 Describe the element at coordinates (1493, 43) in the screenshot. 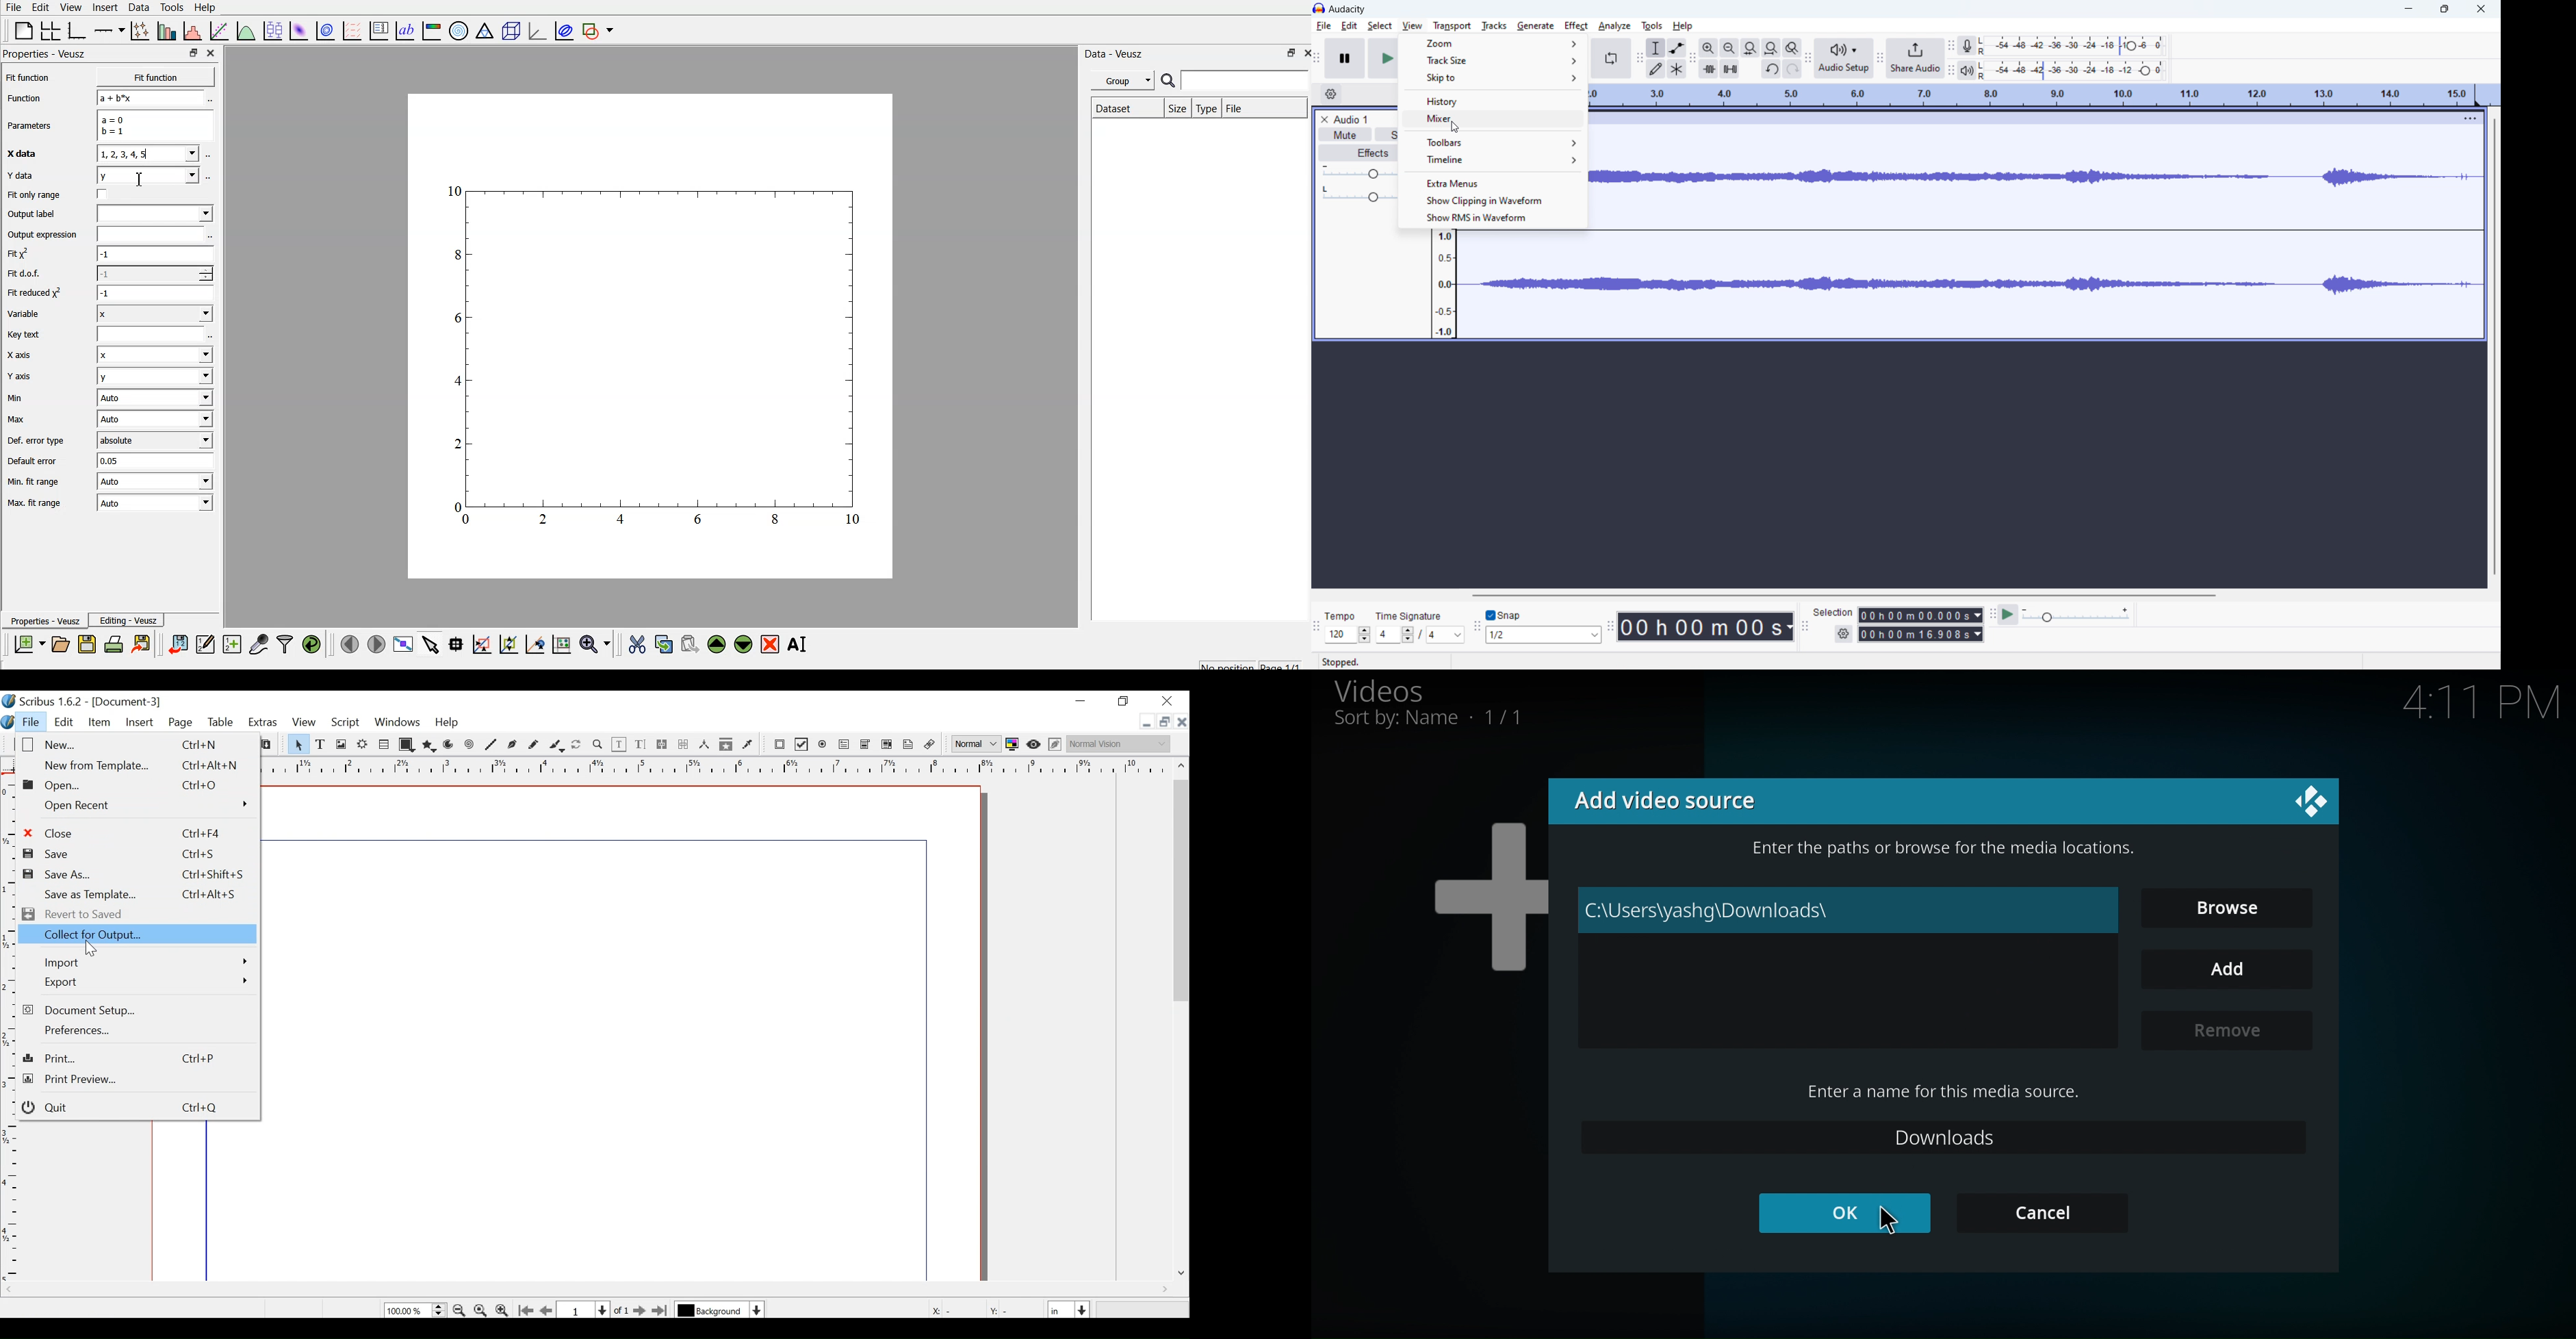

I see `zoom` at that location.